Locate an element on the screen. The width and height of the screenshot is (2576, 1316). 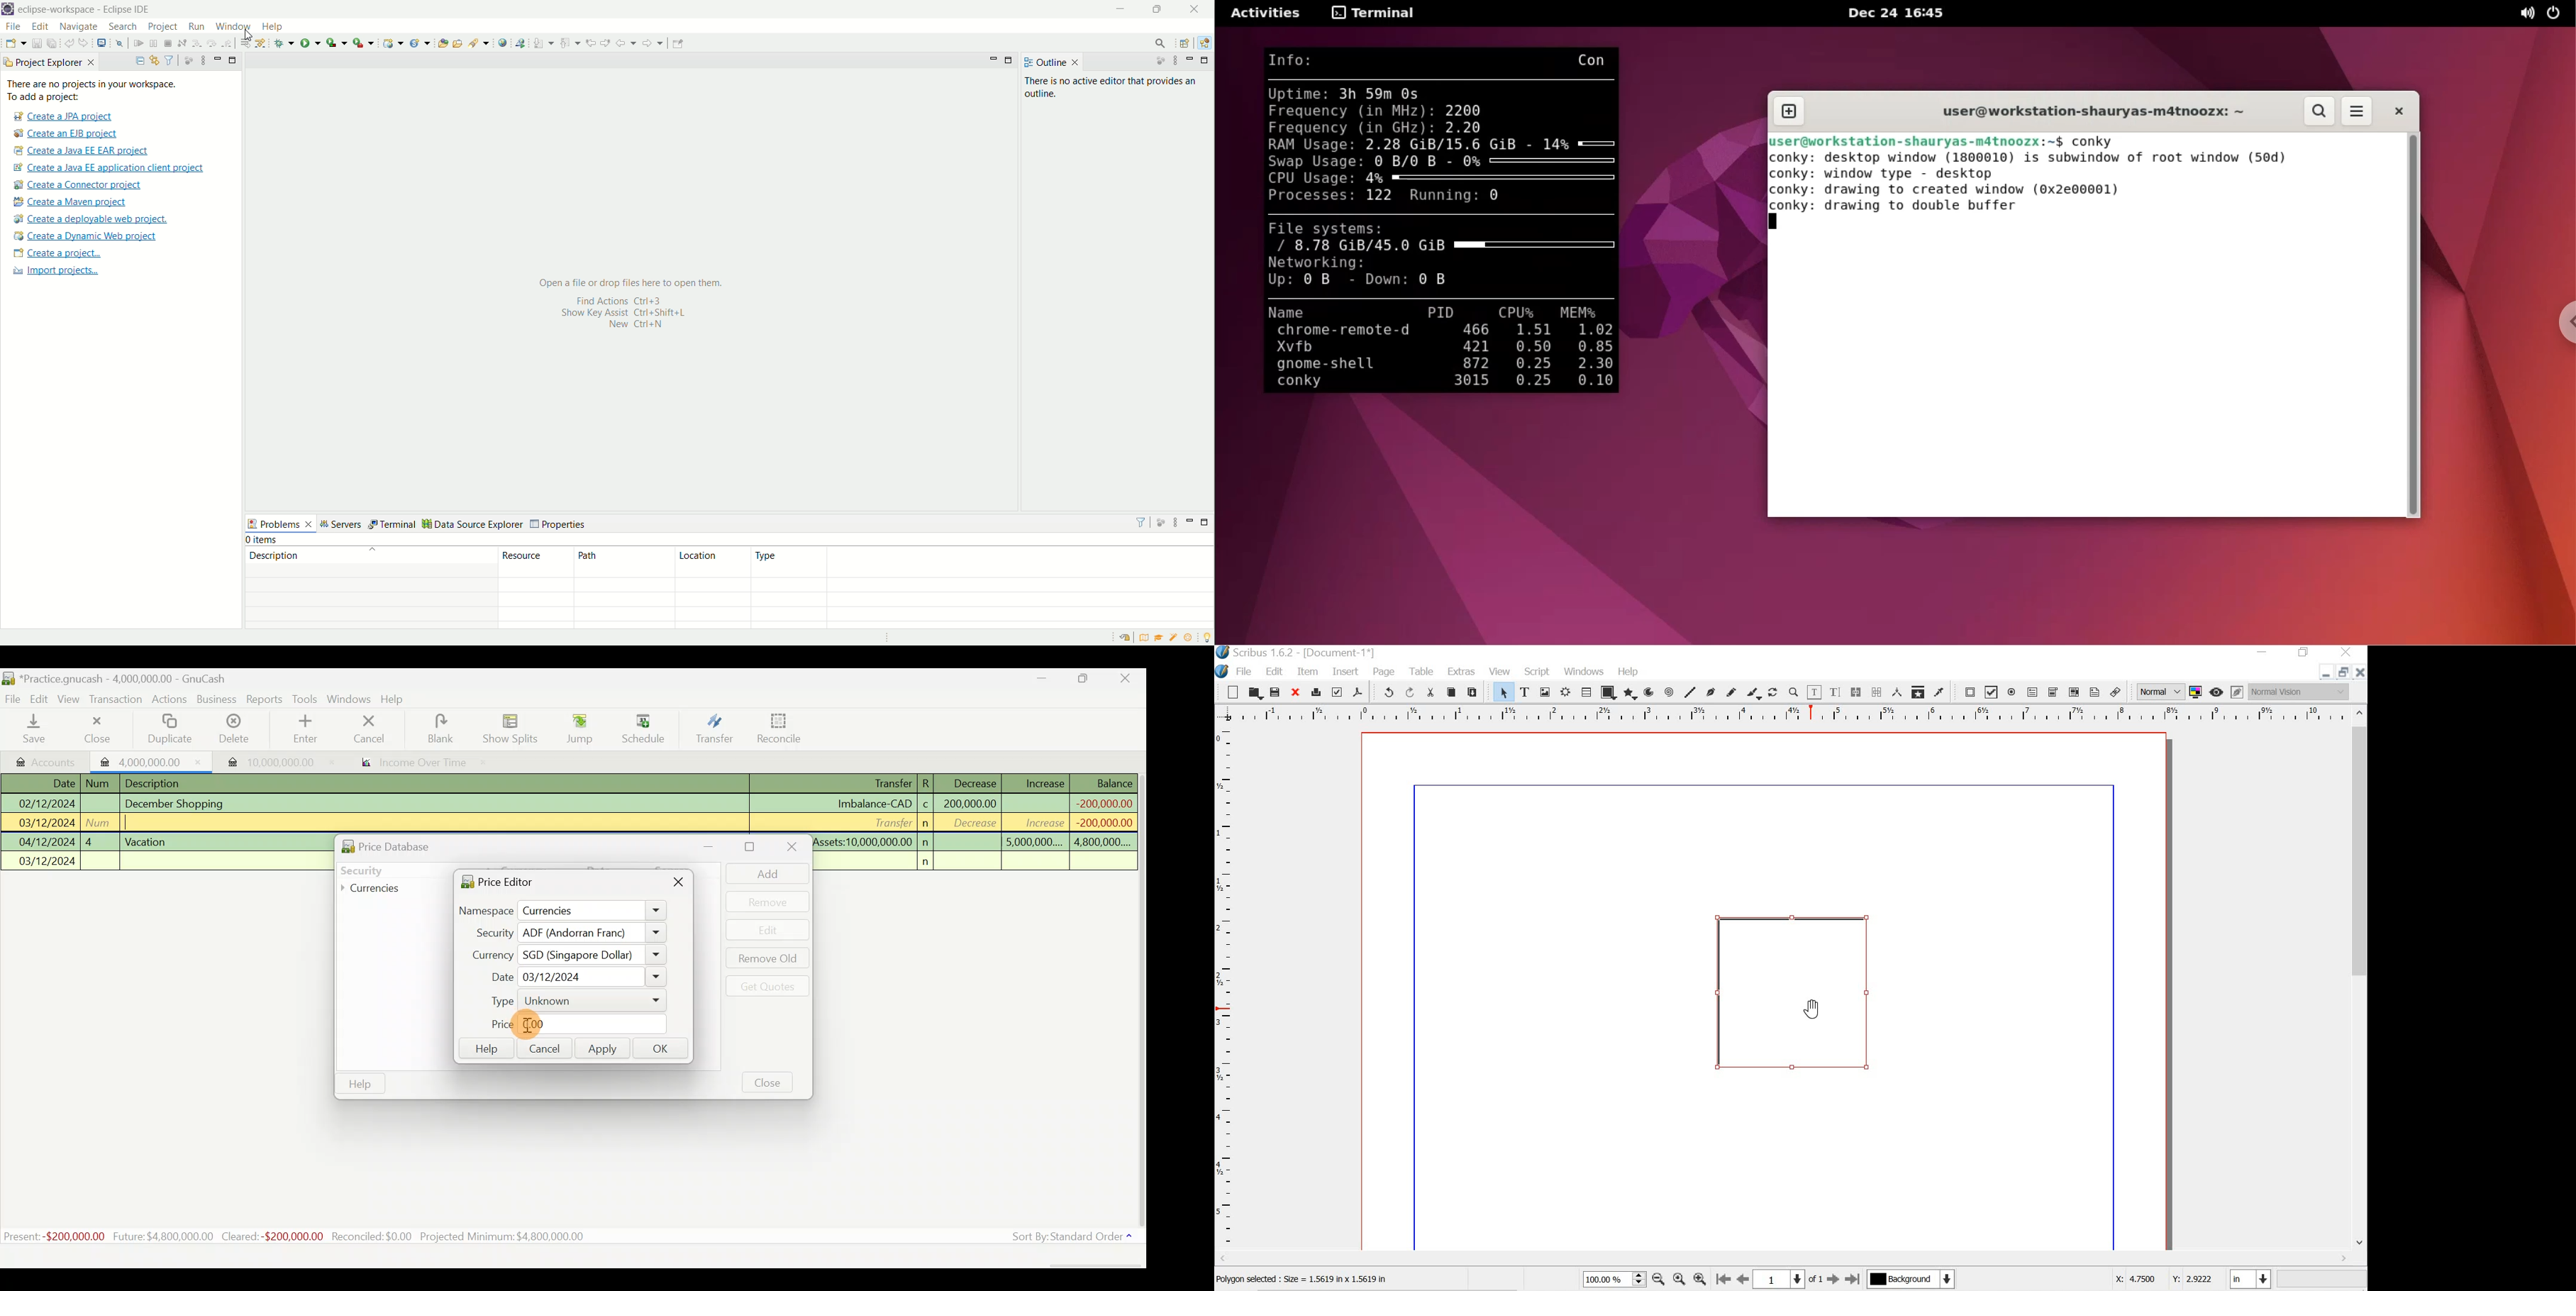
X: 4.7500  Y: 2.9222 is located at coordinates (2157, 1281).